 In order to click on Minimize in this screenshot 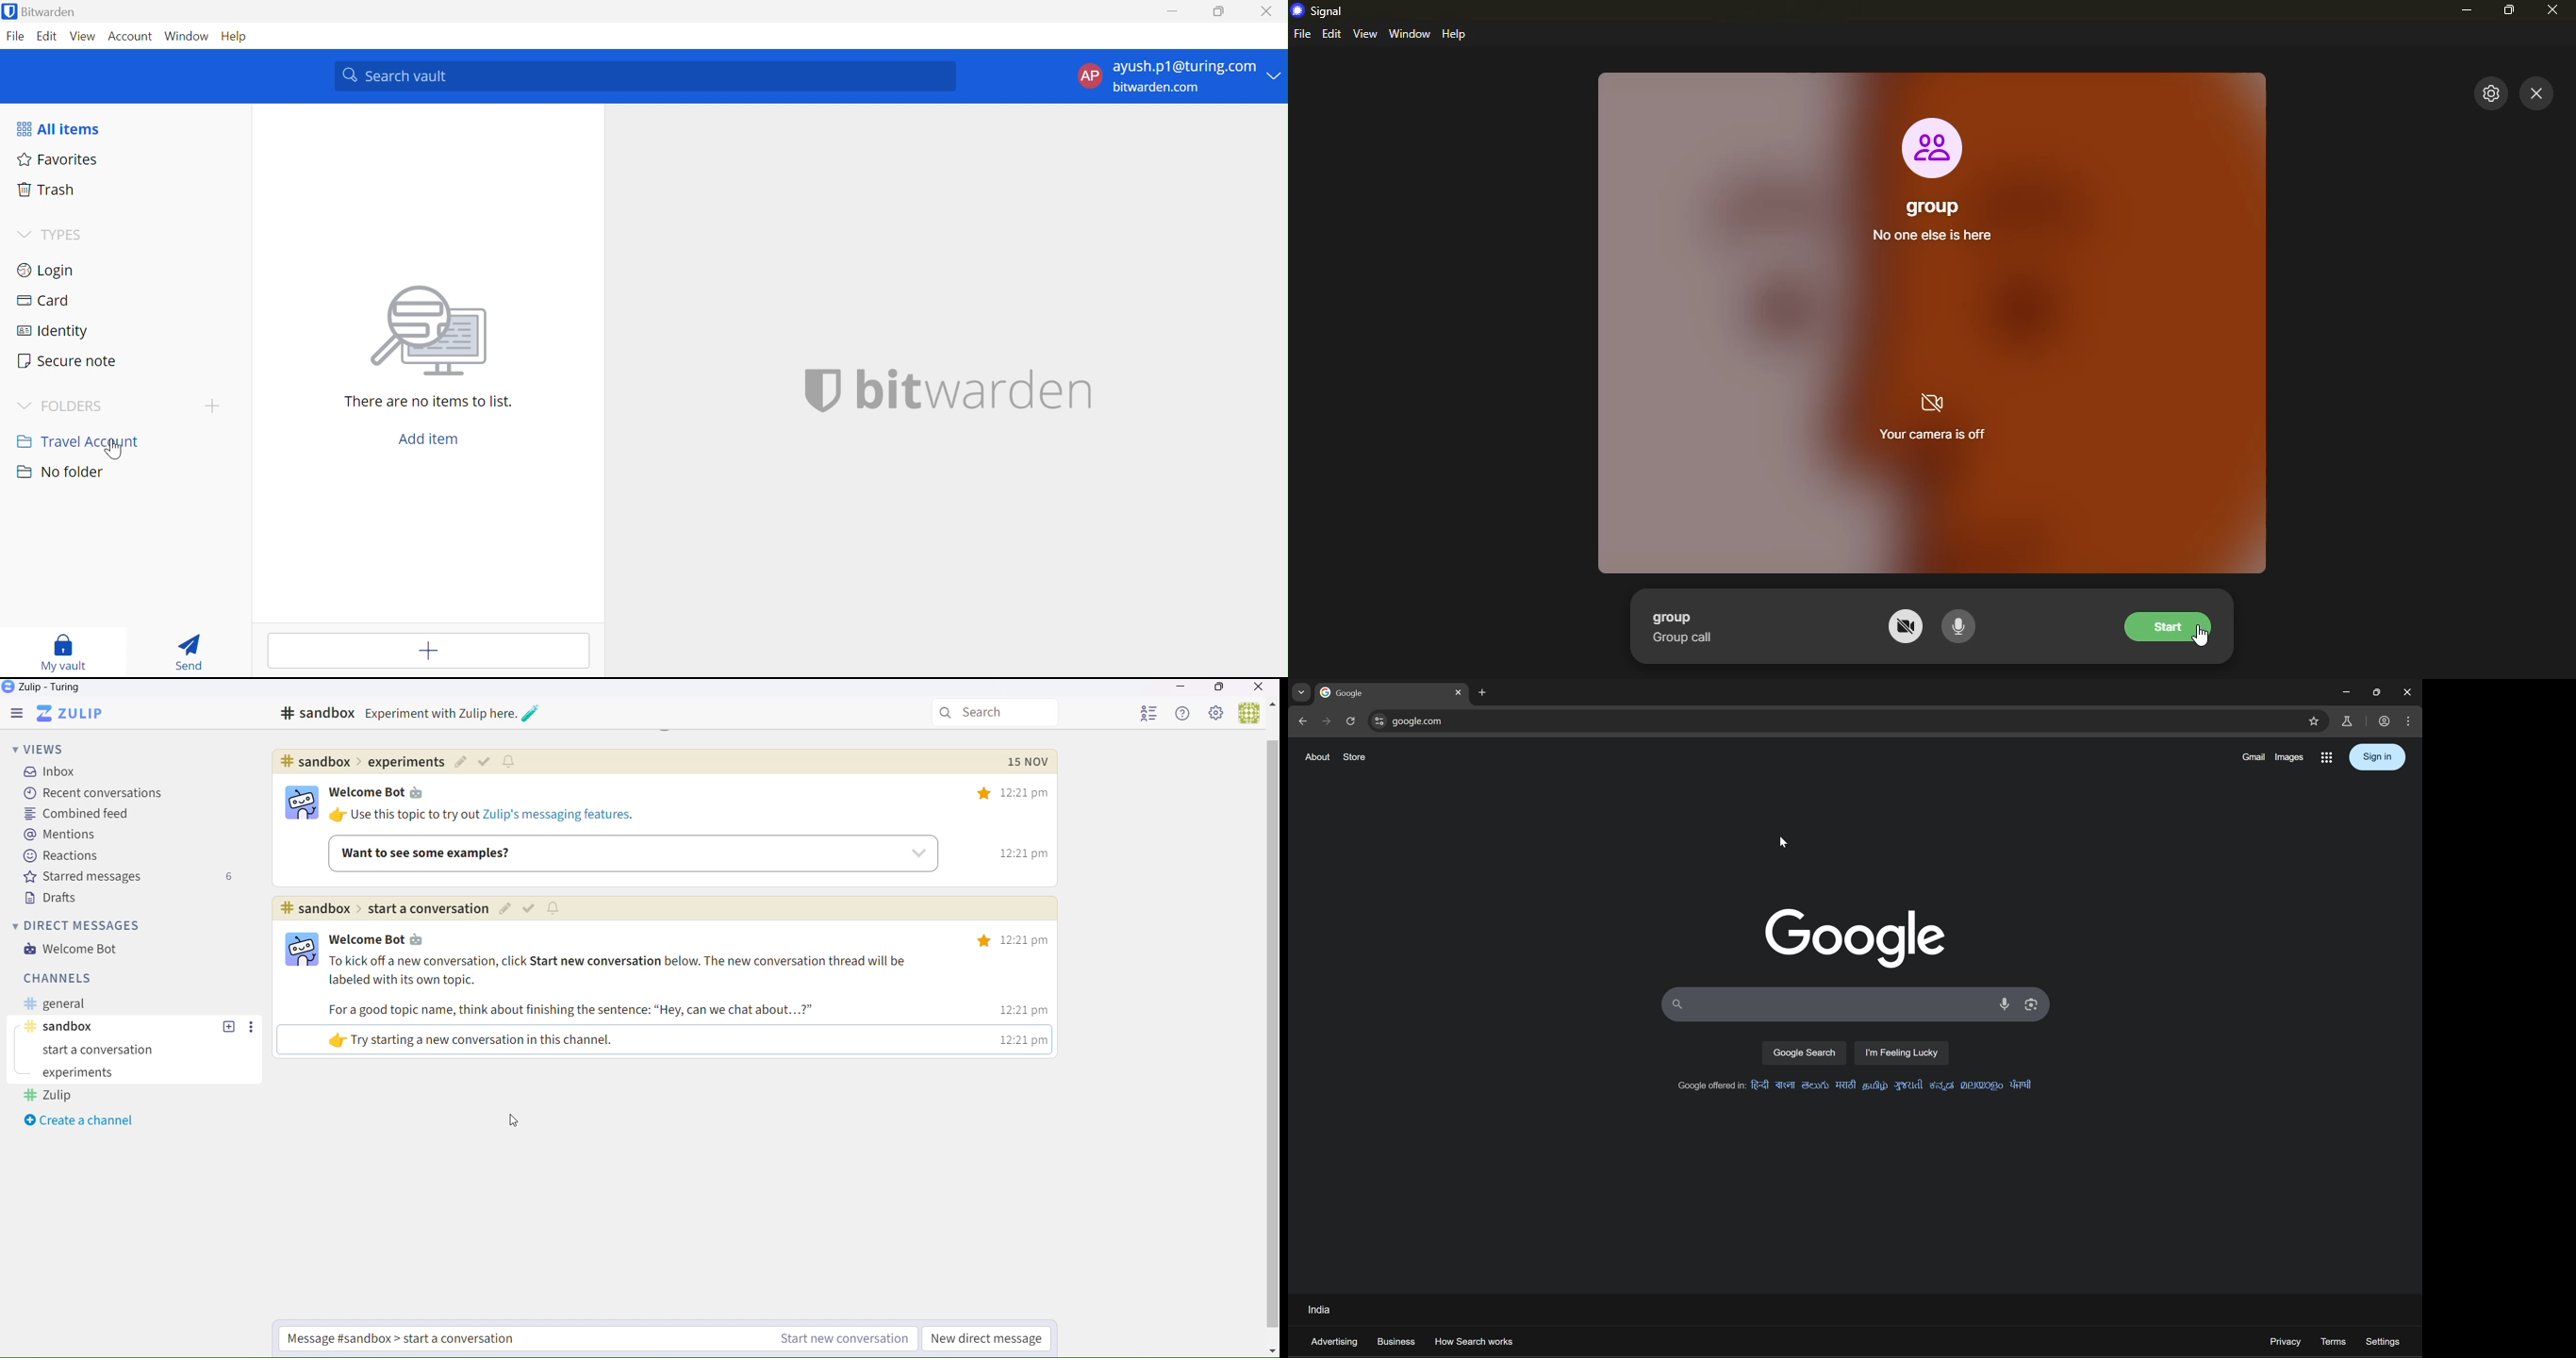, I will do `click(1181, 689)`.